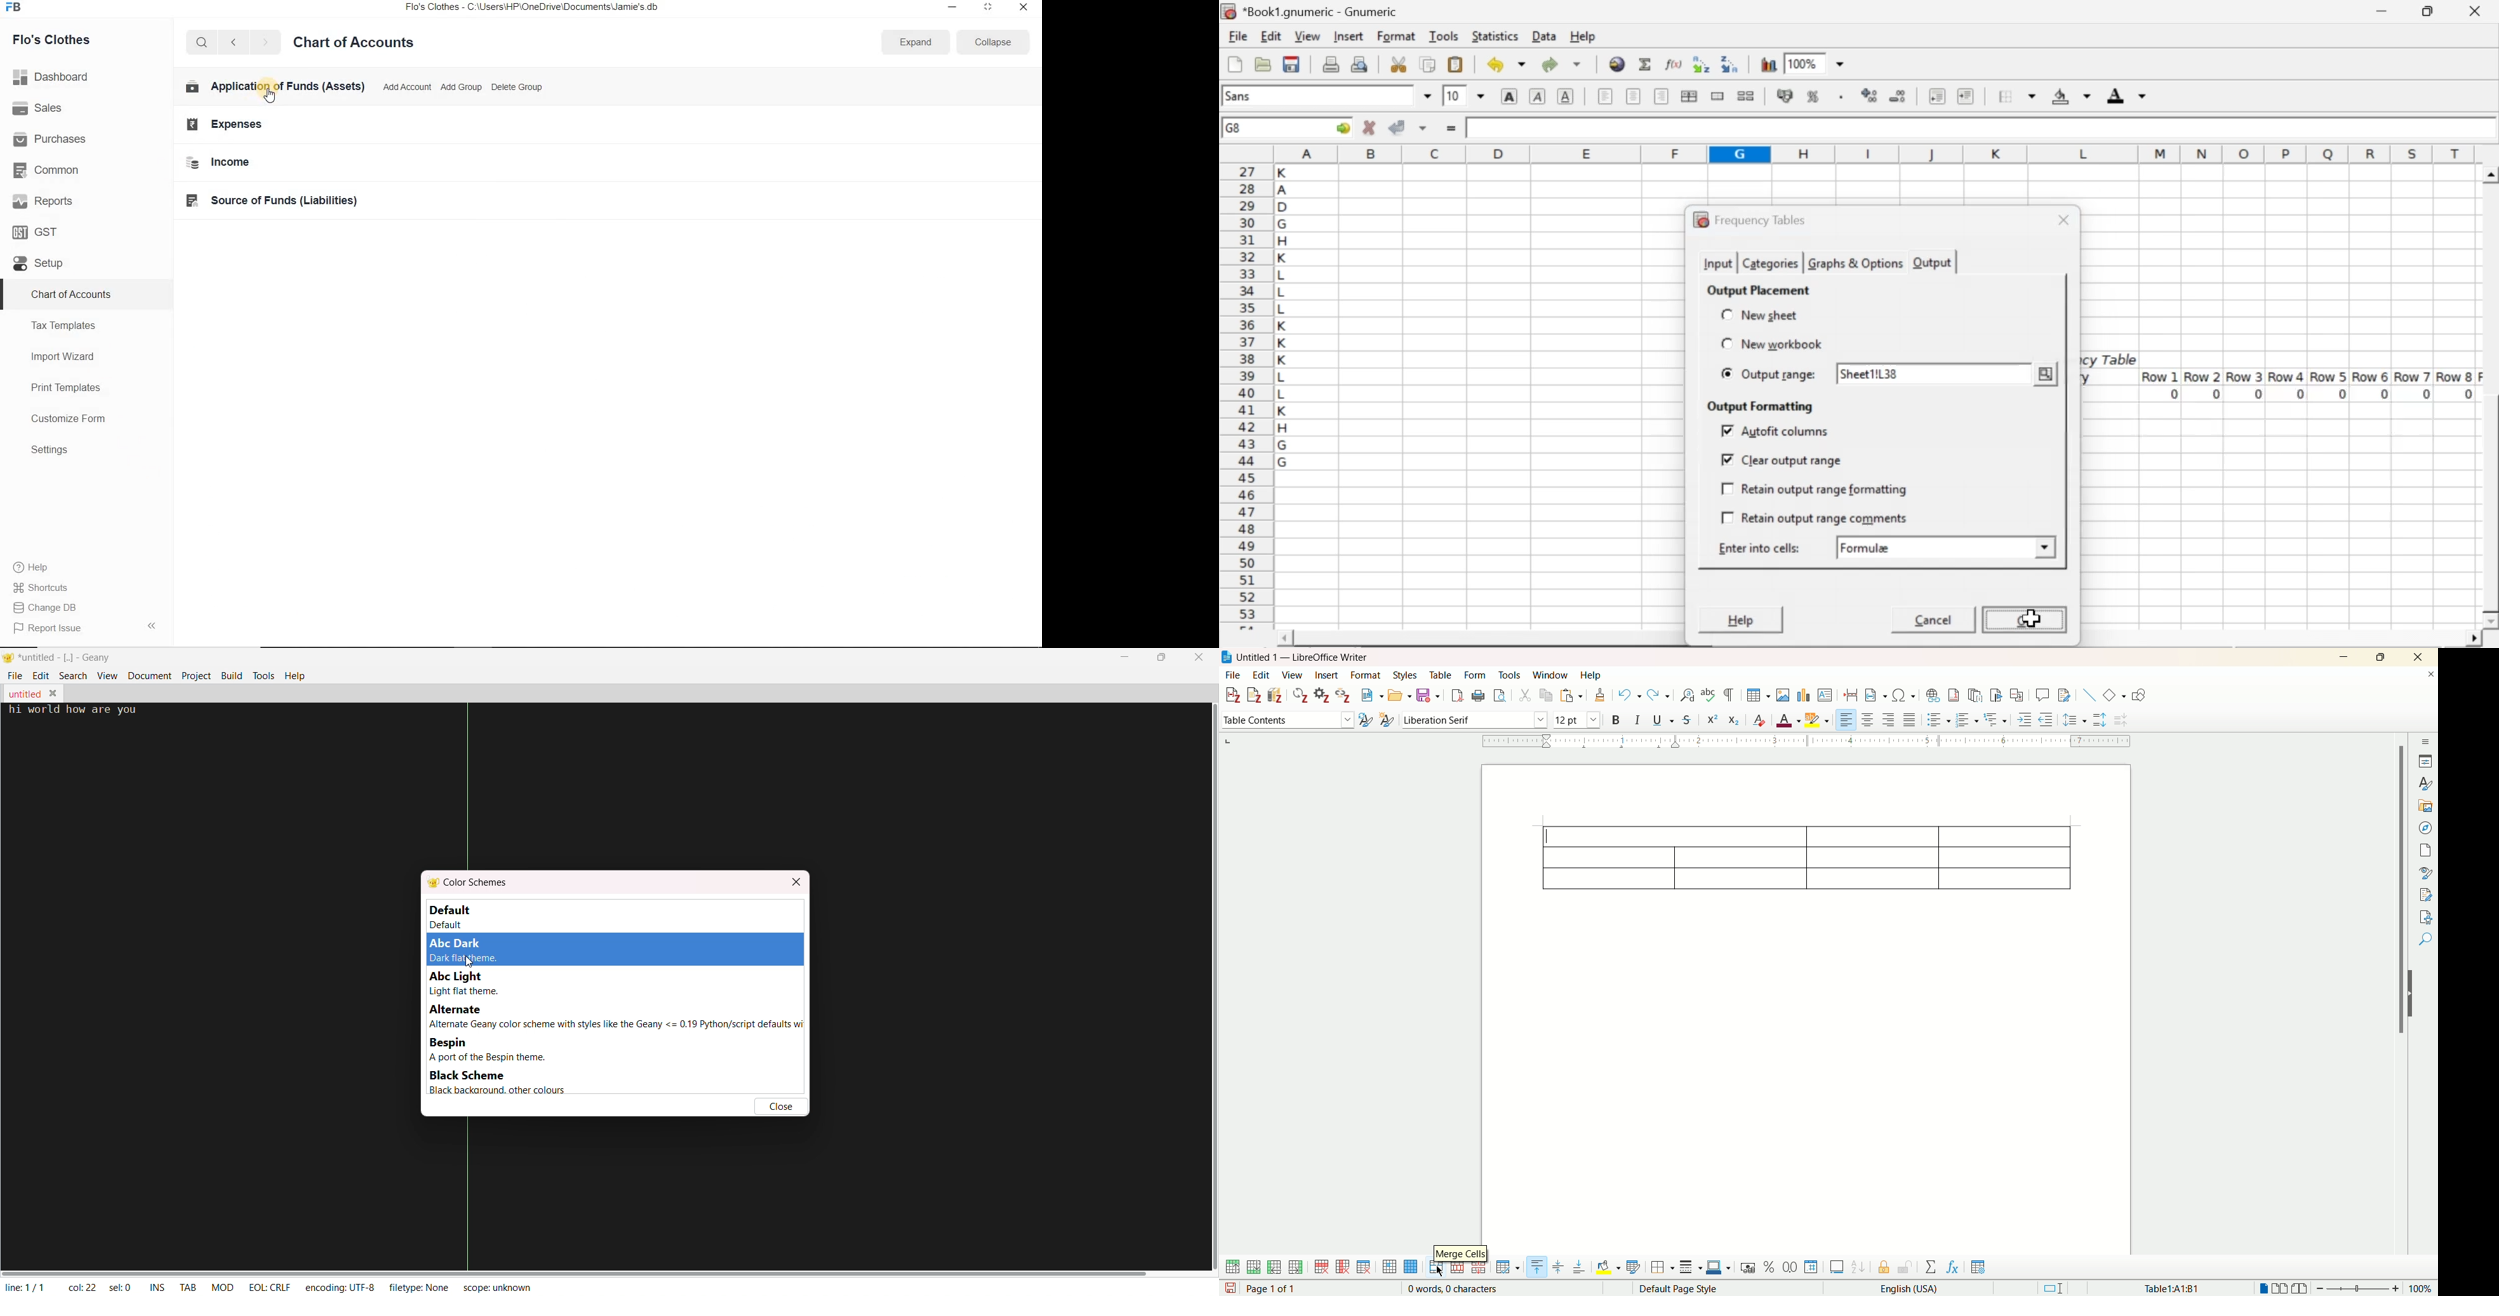  What do you see at coordinates (78, 327) in the screenshot?
I see `Tax Templates` at bounding box center [78, 327].